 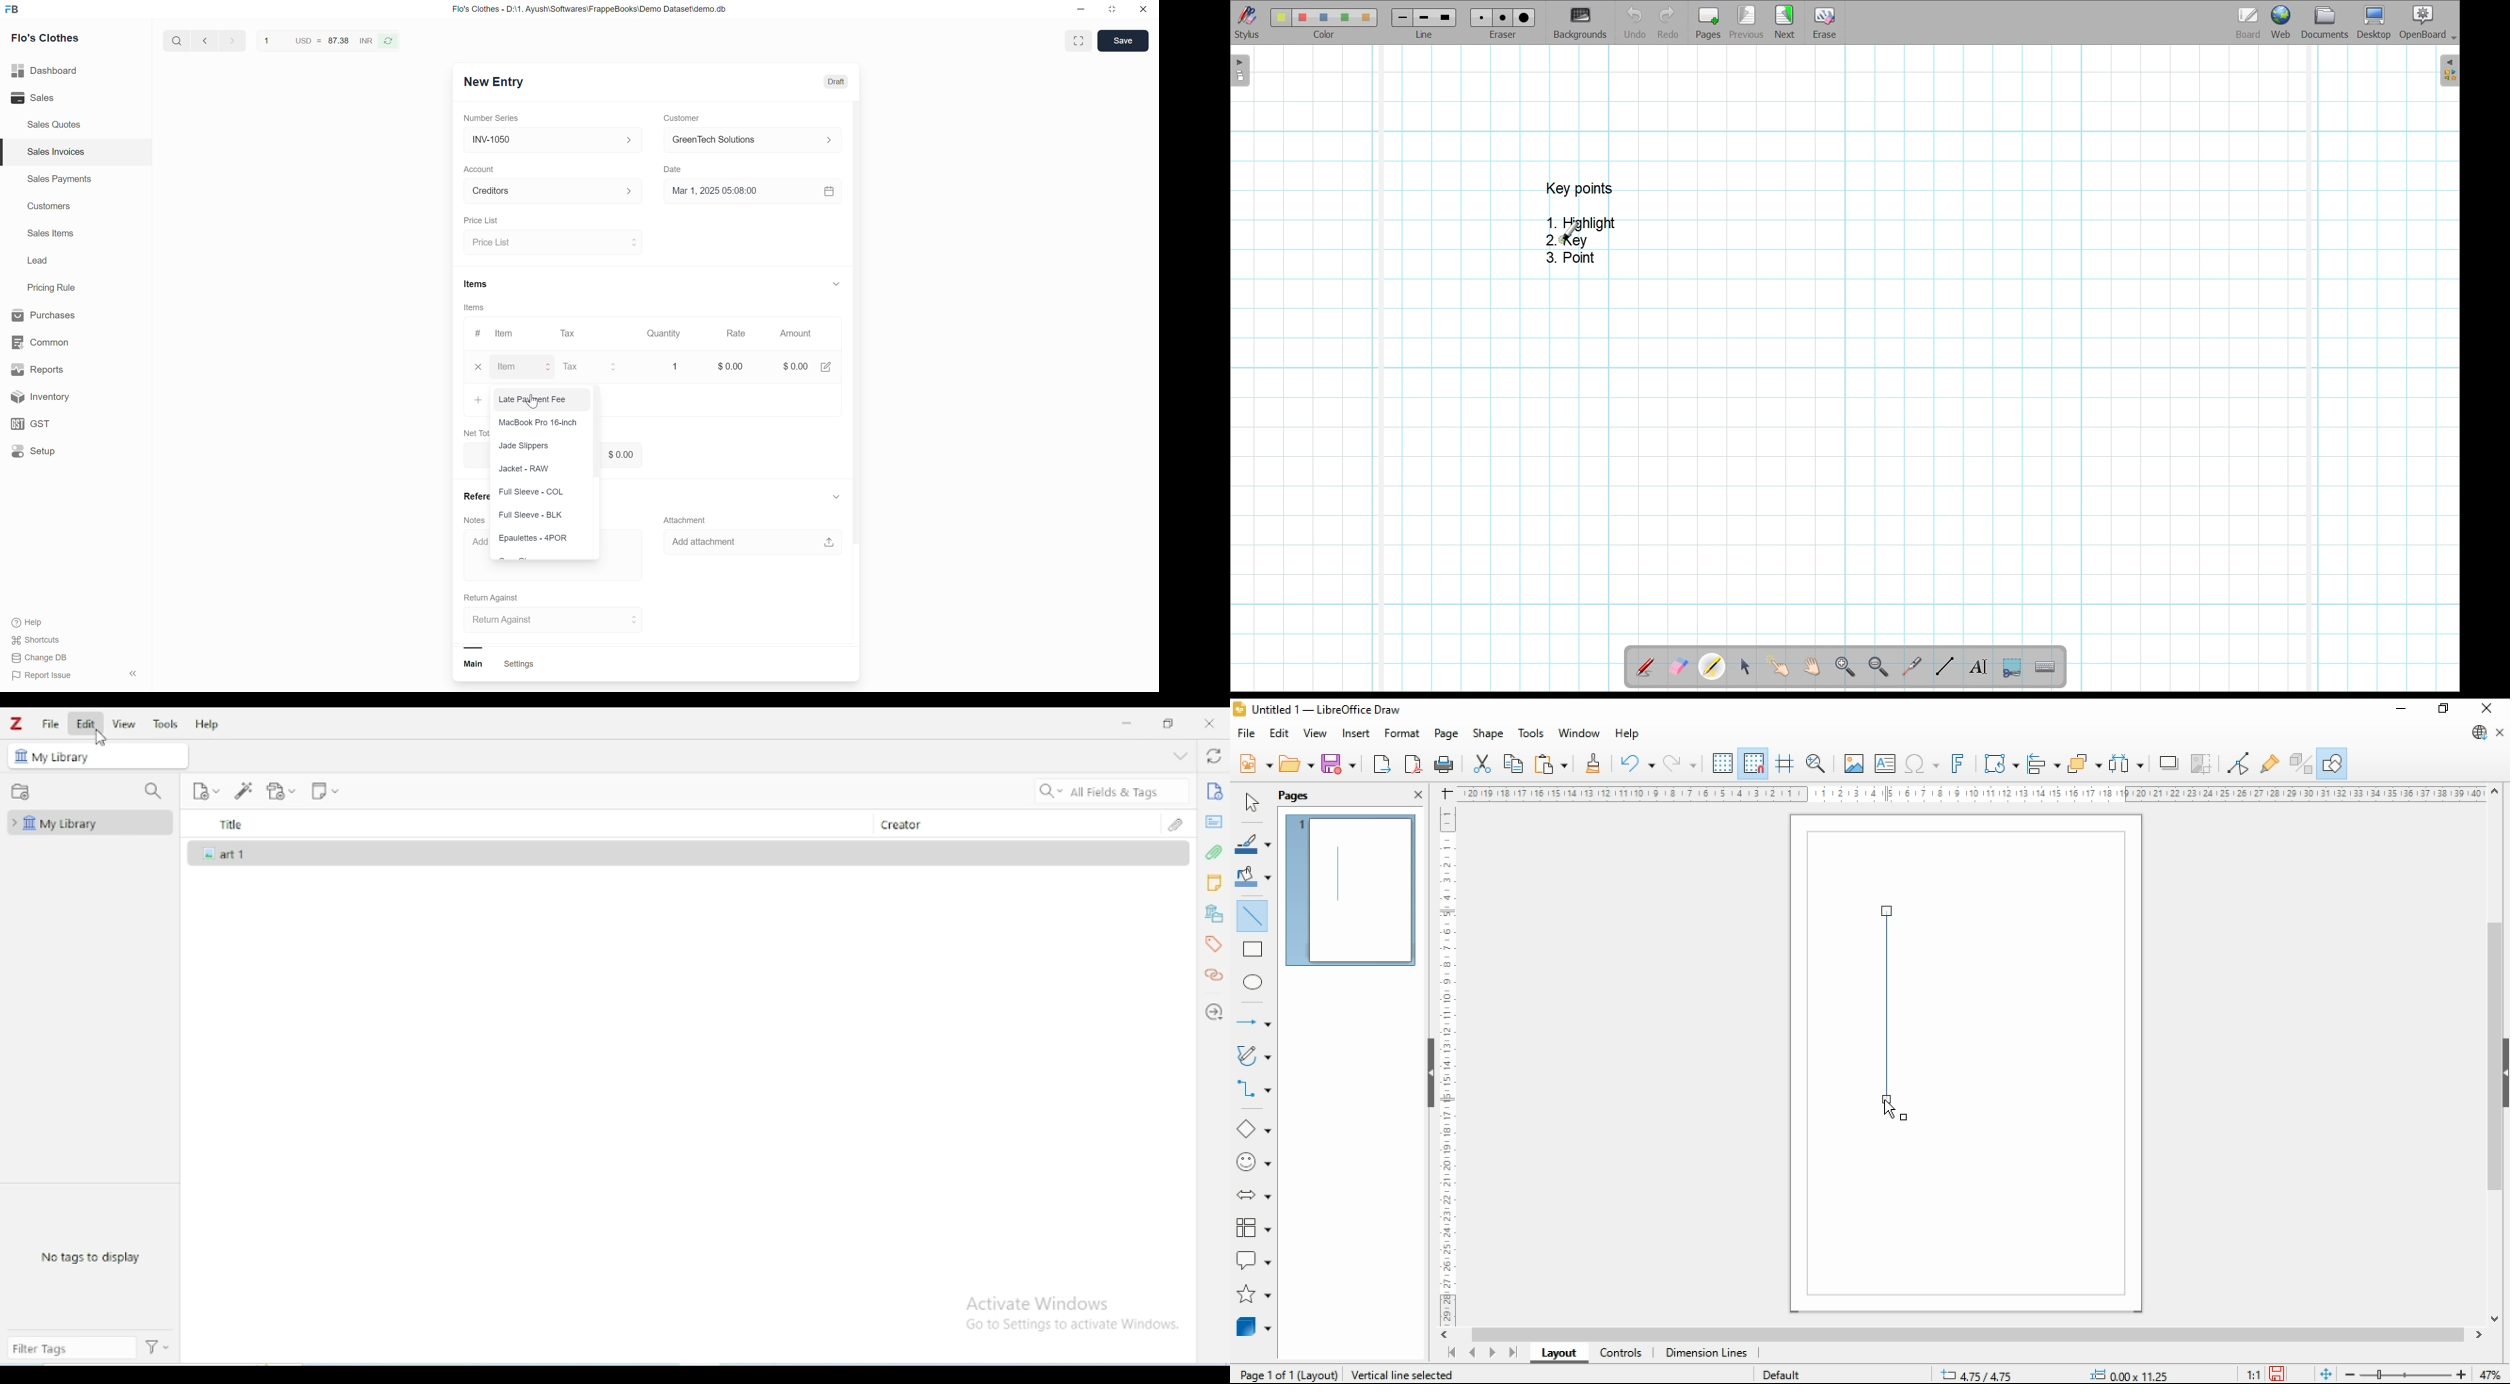 What do you see at coordinates (15, 723) in the screenshot?
I see `logo` at bounding box center [15, 723].